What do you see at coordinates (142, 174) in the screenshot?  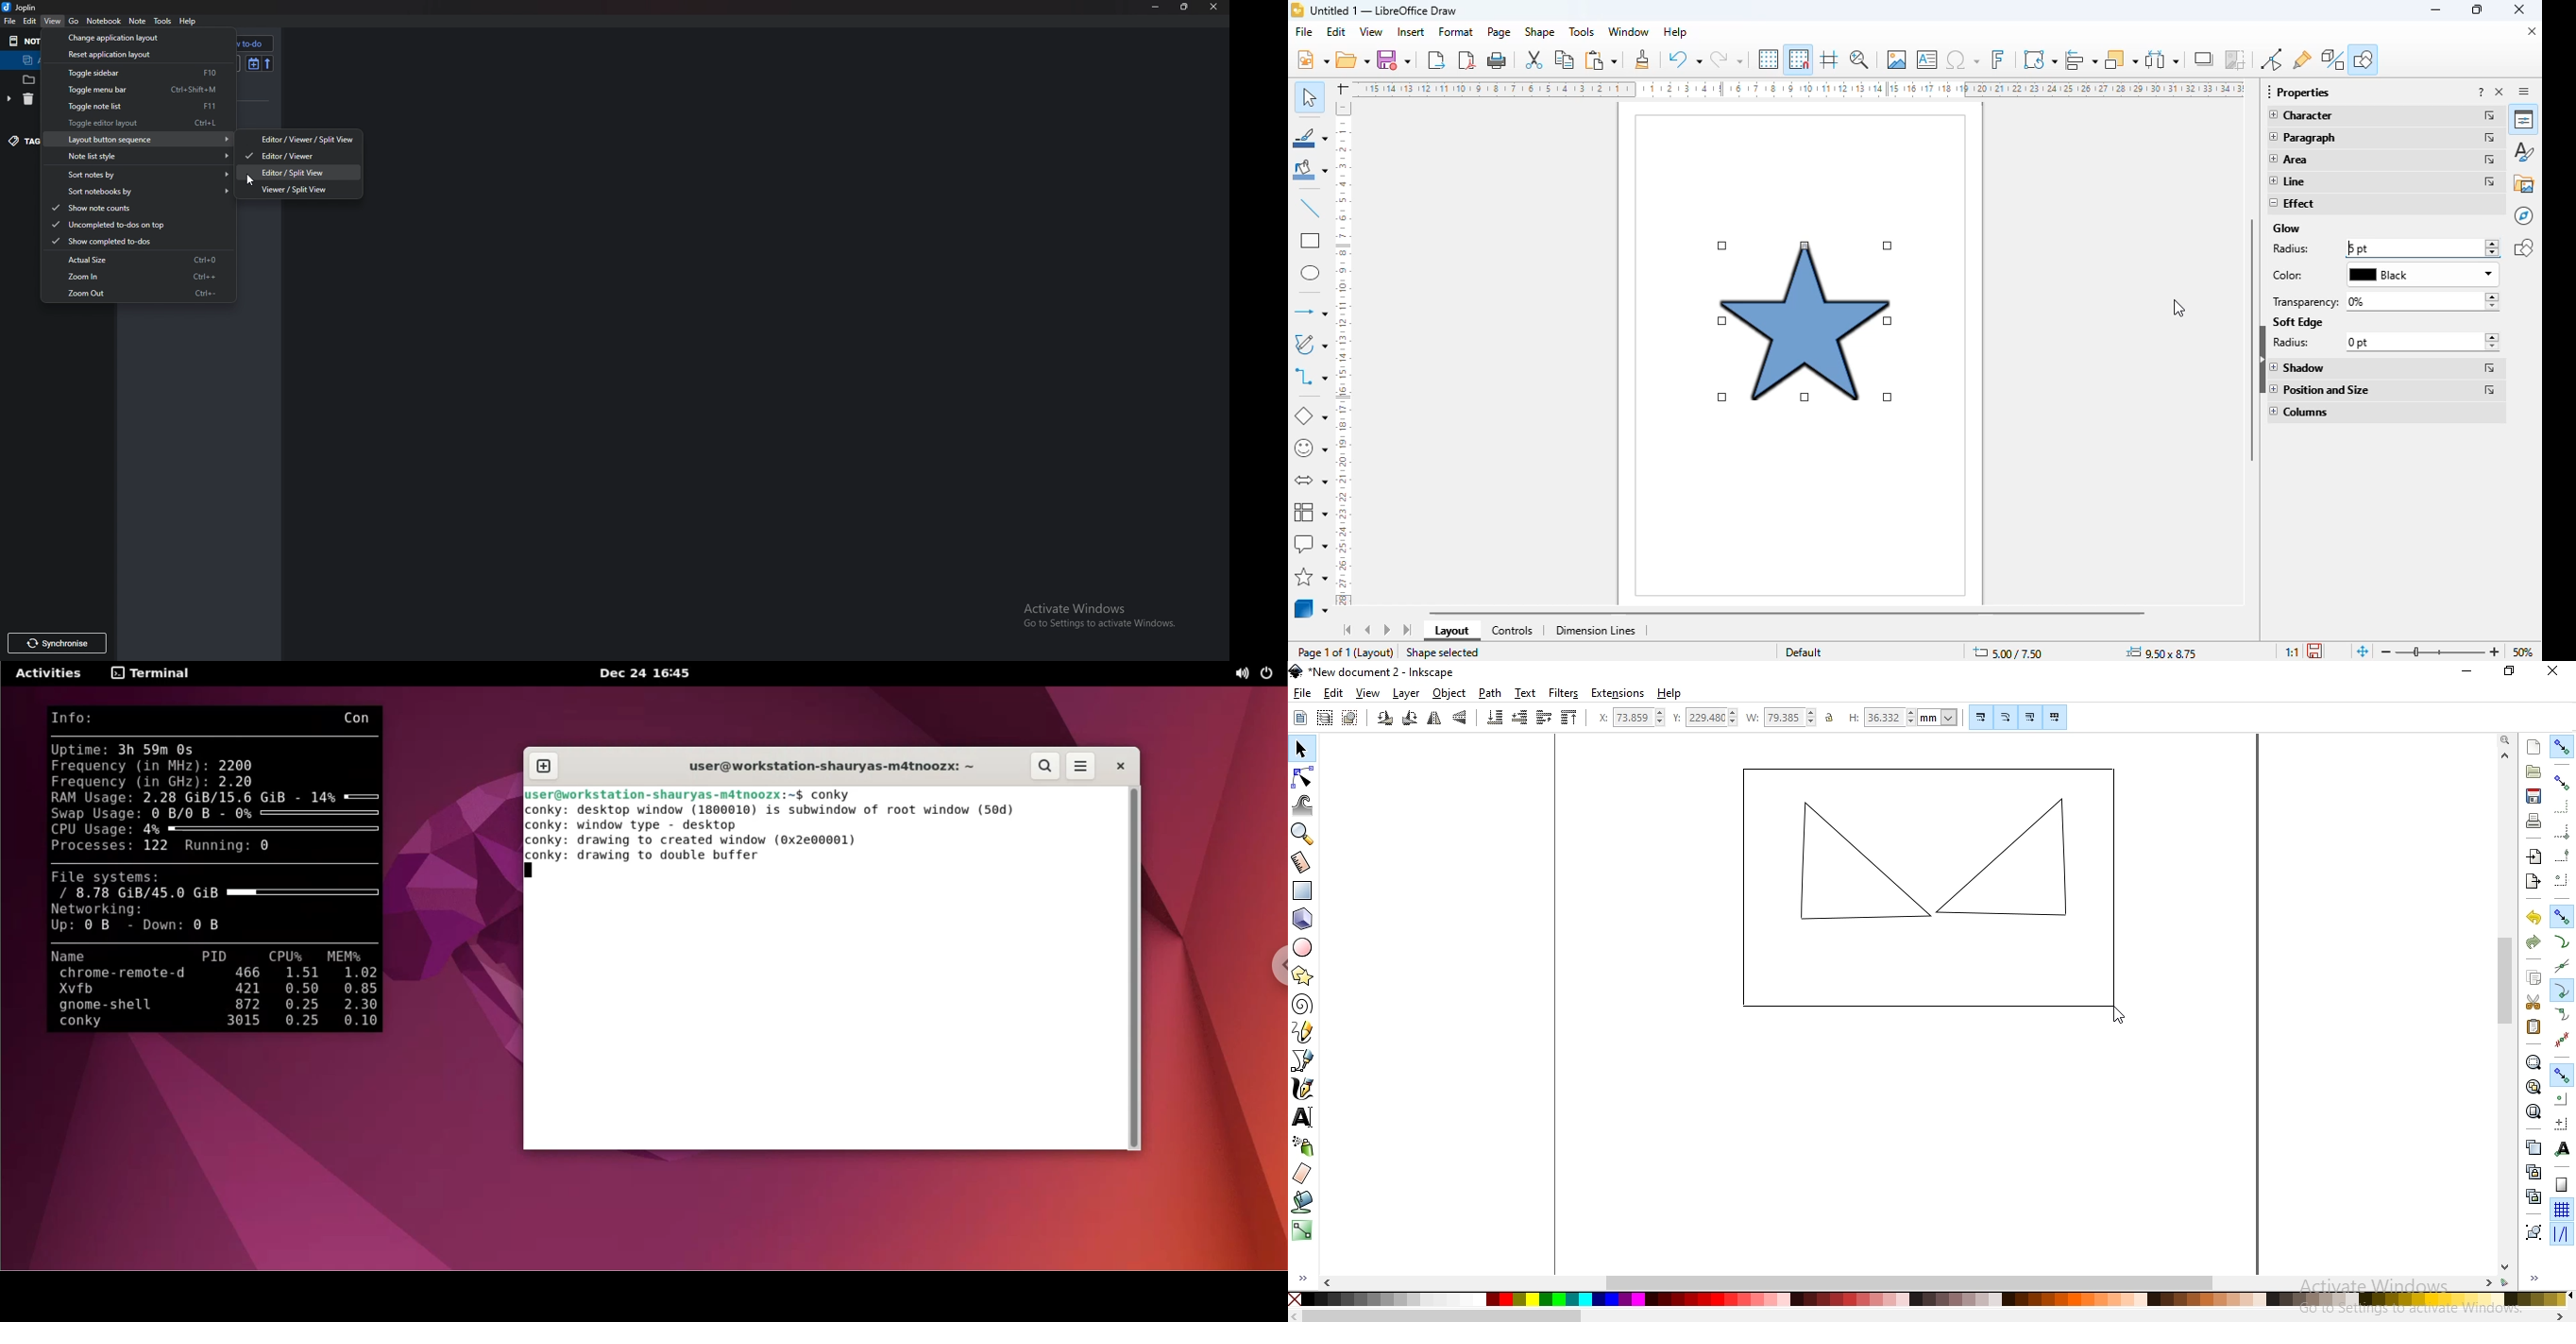 I see `sort not by` at bounding box center [142, 174].